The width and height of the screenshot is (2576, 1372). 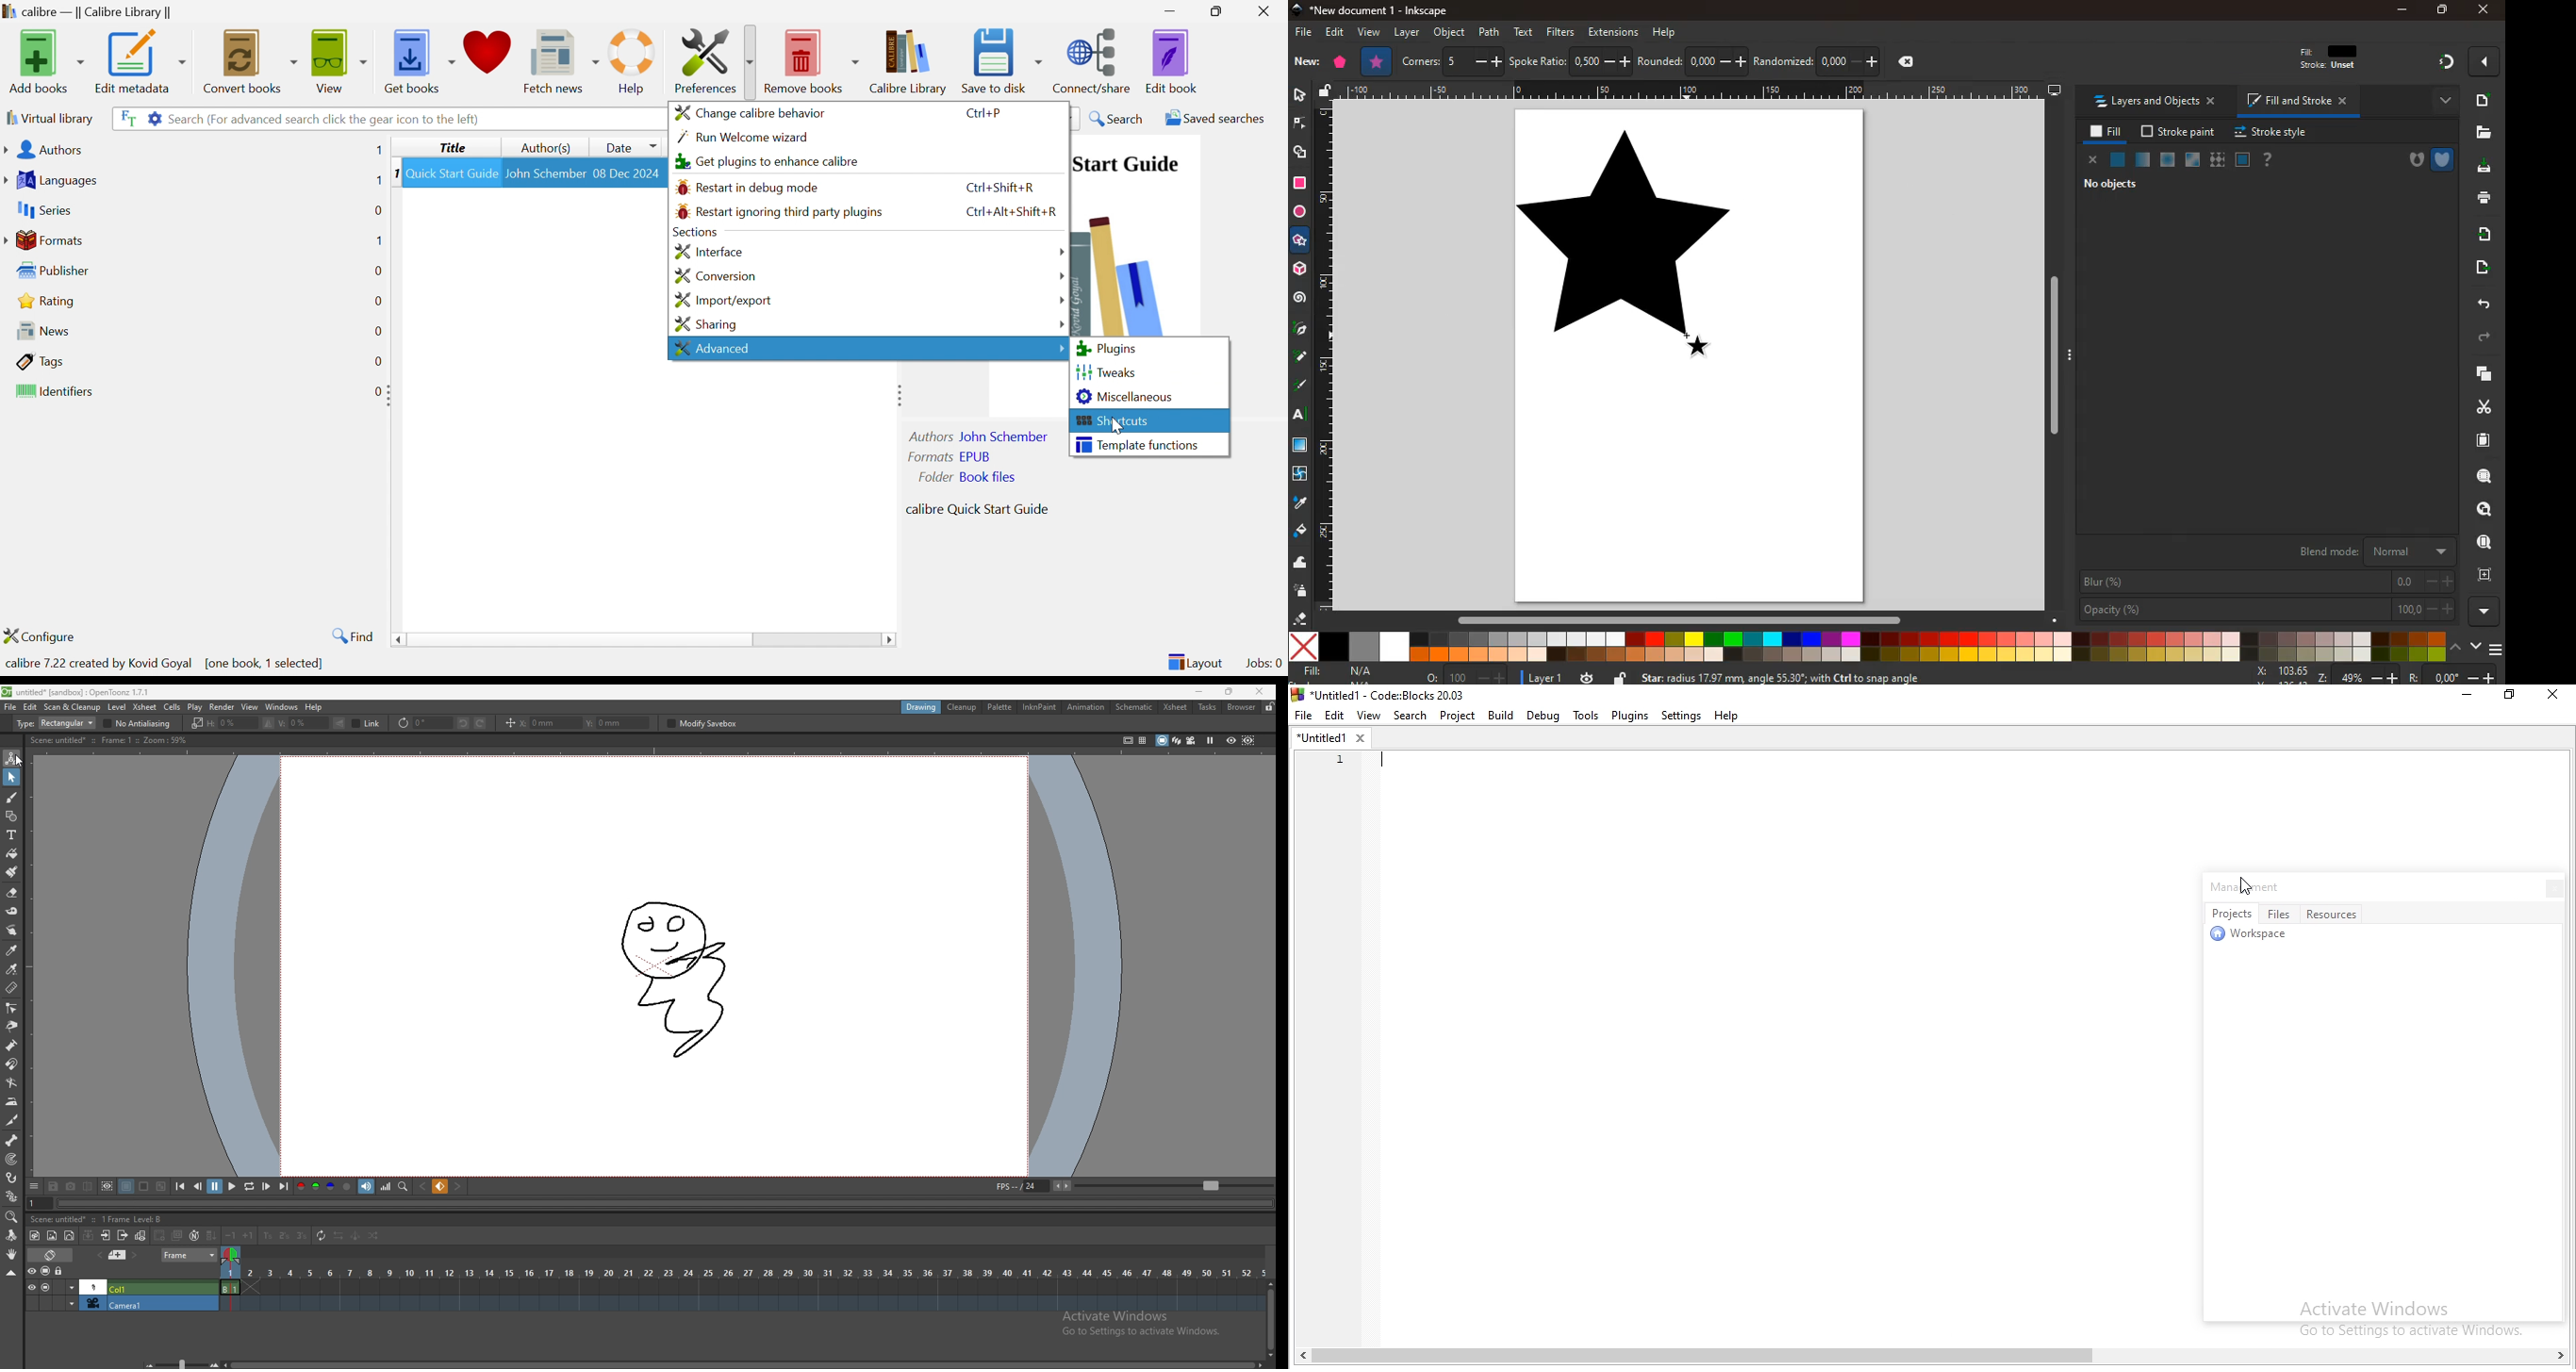 What do you see at coordinates (248, 60) in the screenshot?
I see `Convert books` at bounding box center [248, 60].